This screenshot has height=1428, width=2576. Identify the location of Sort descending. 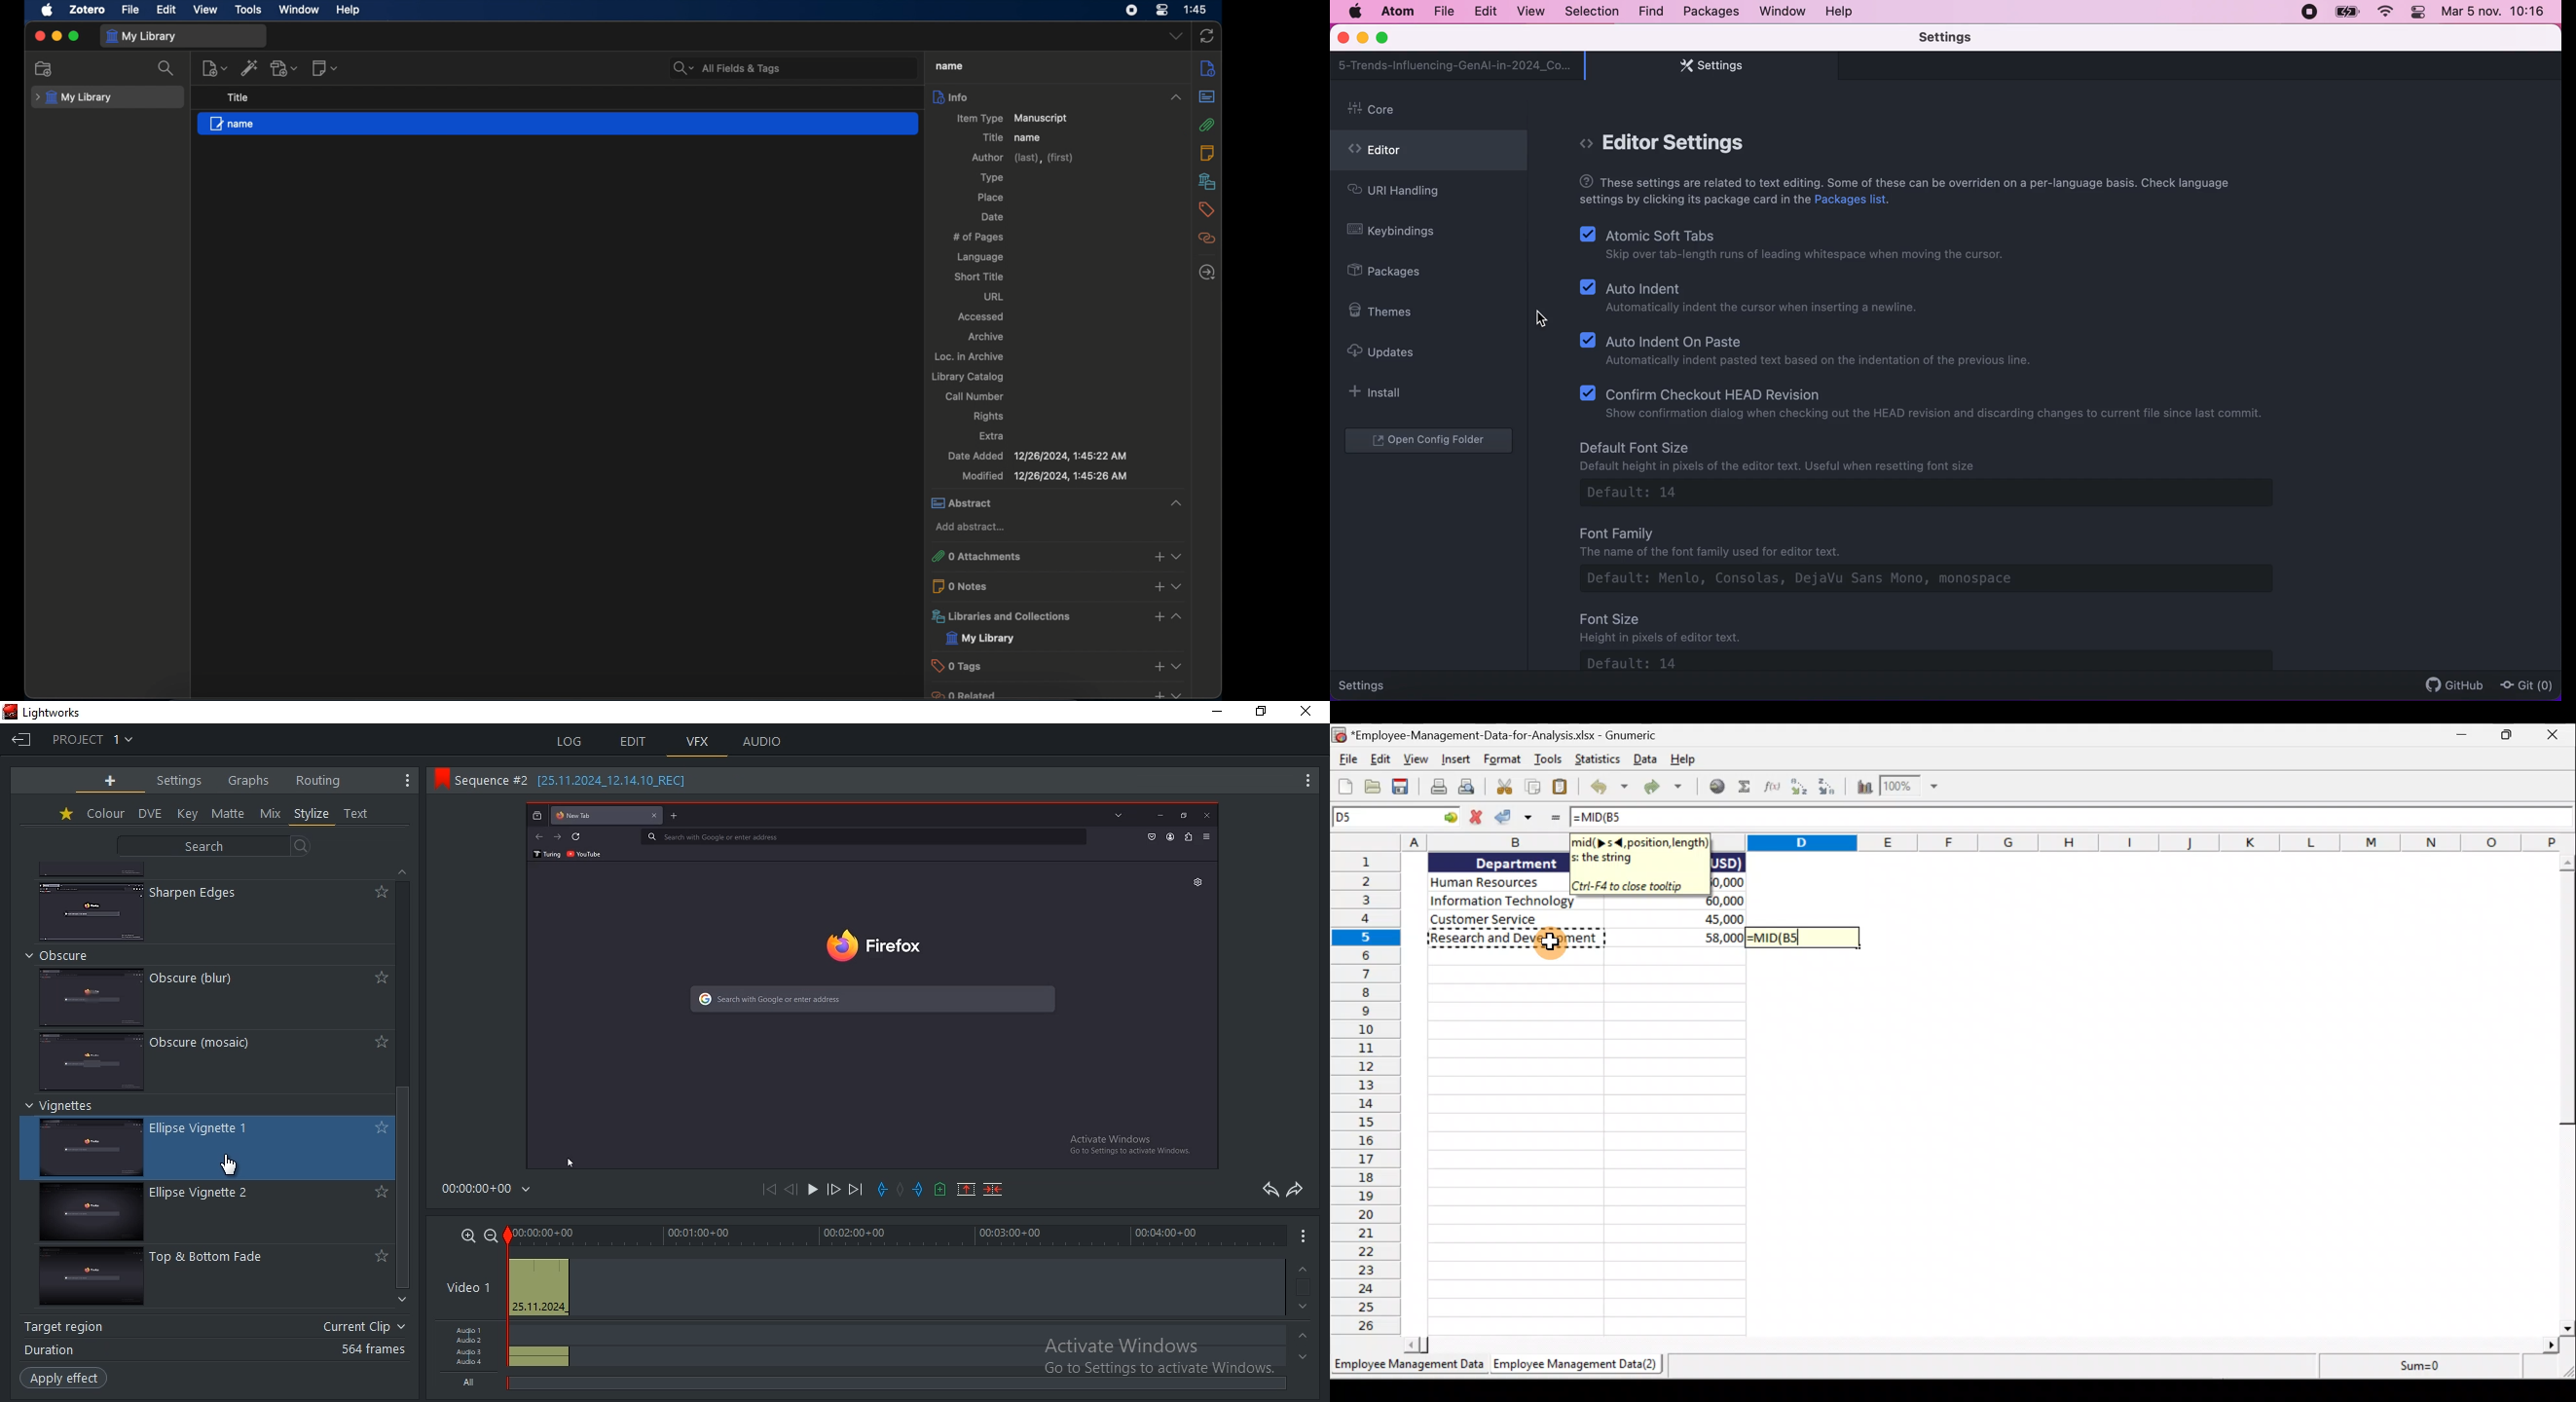
(1833, 789).